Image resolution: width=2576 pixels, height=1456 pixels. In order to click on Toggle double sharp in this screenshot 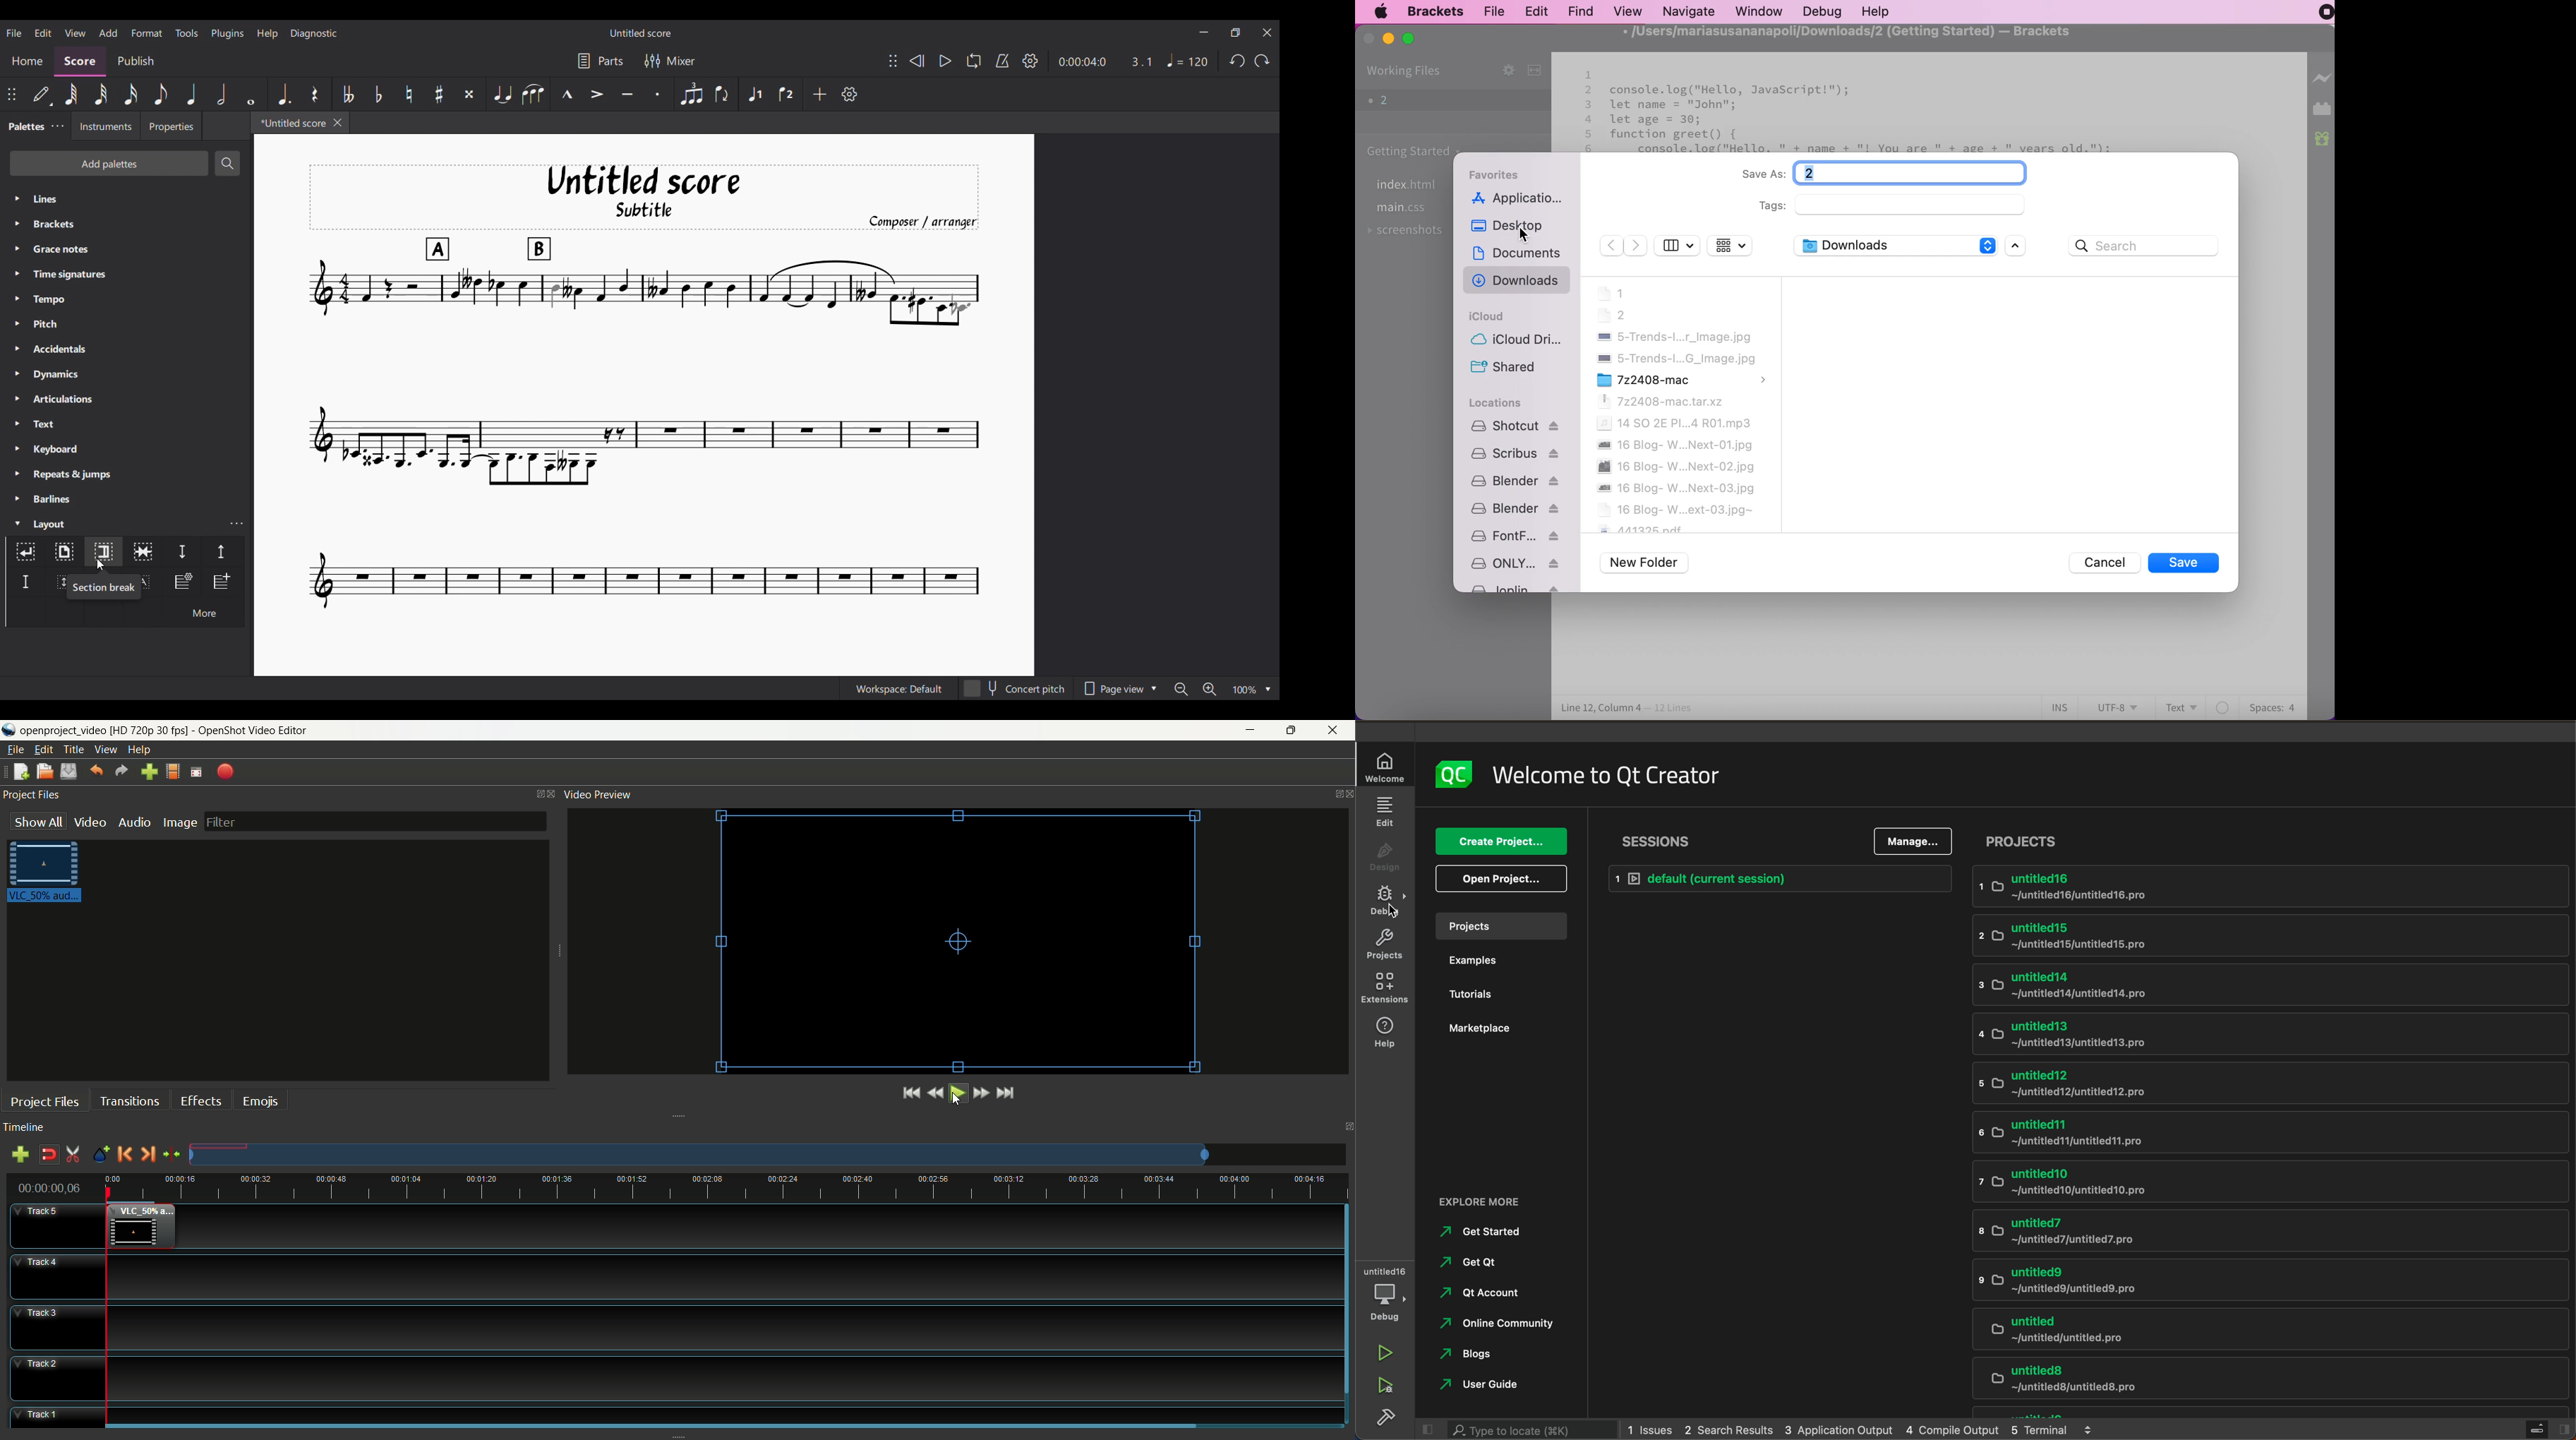, I will do `click(469, 94)`.